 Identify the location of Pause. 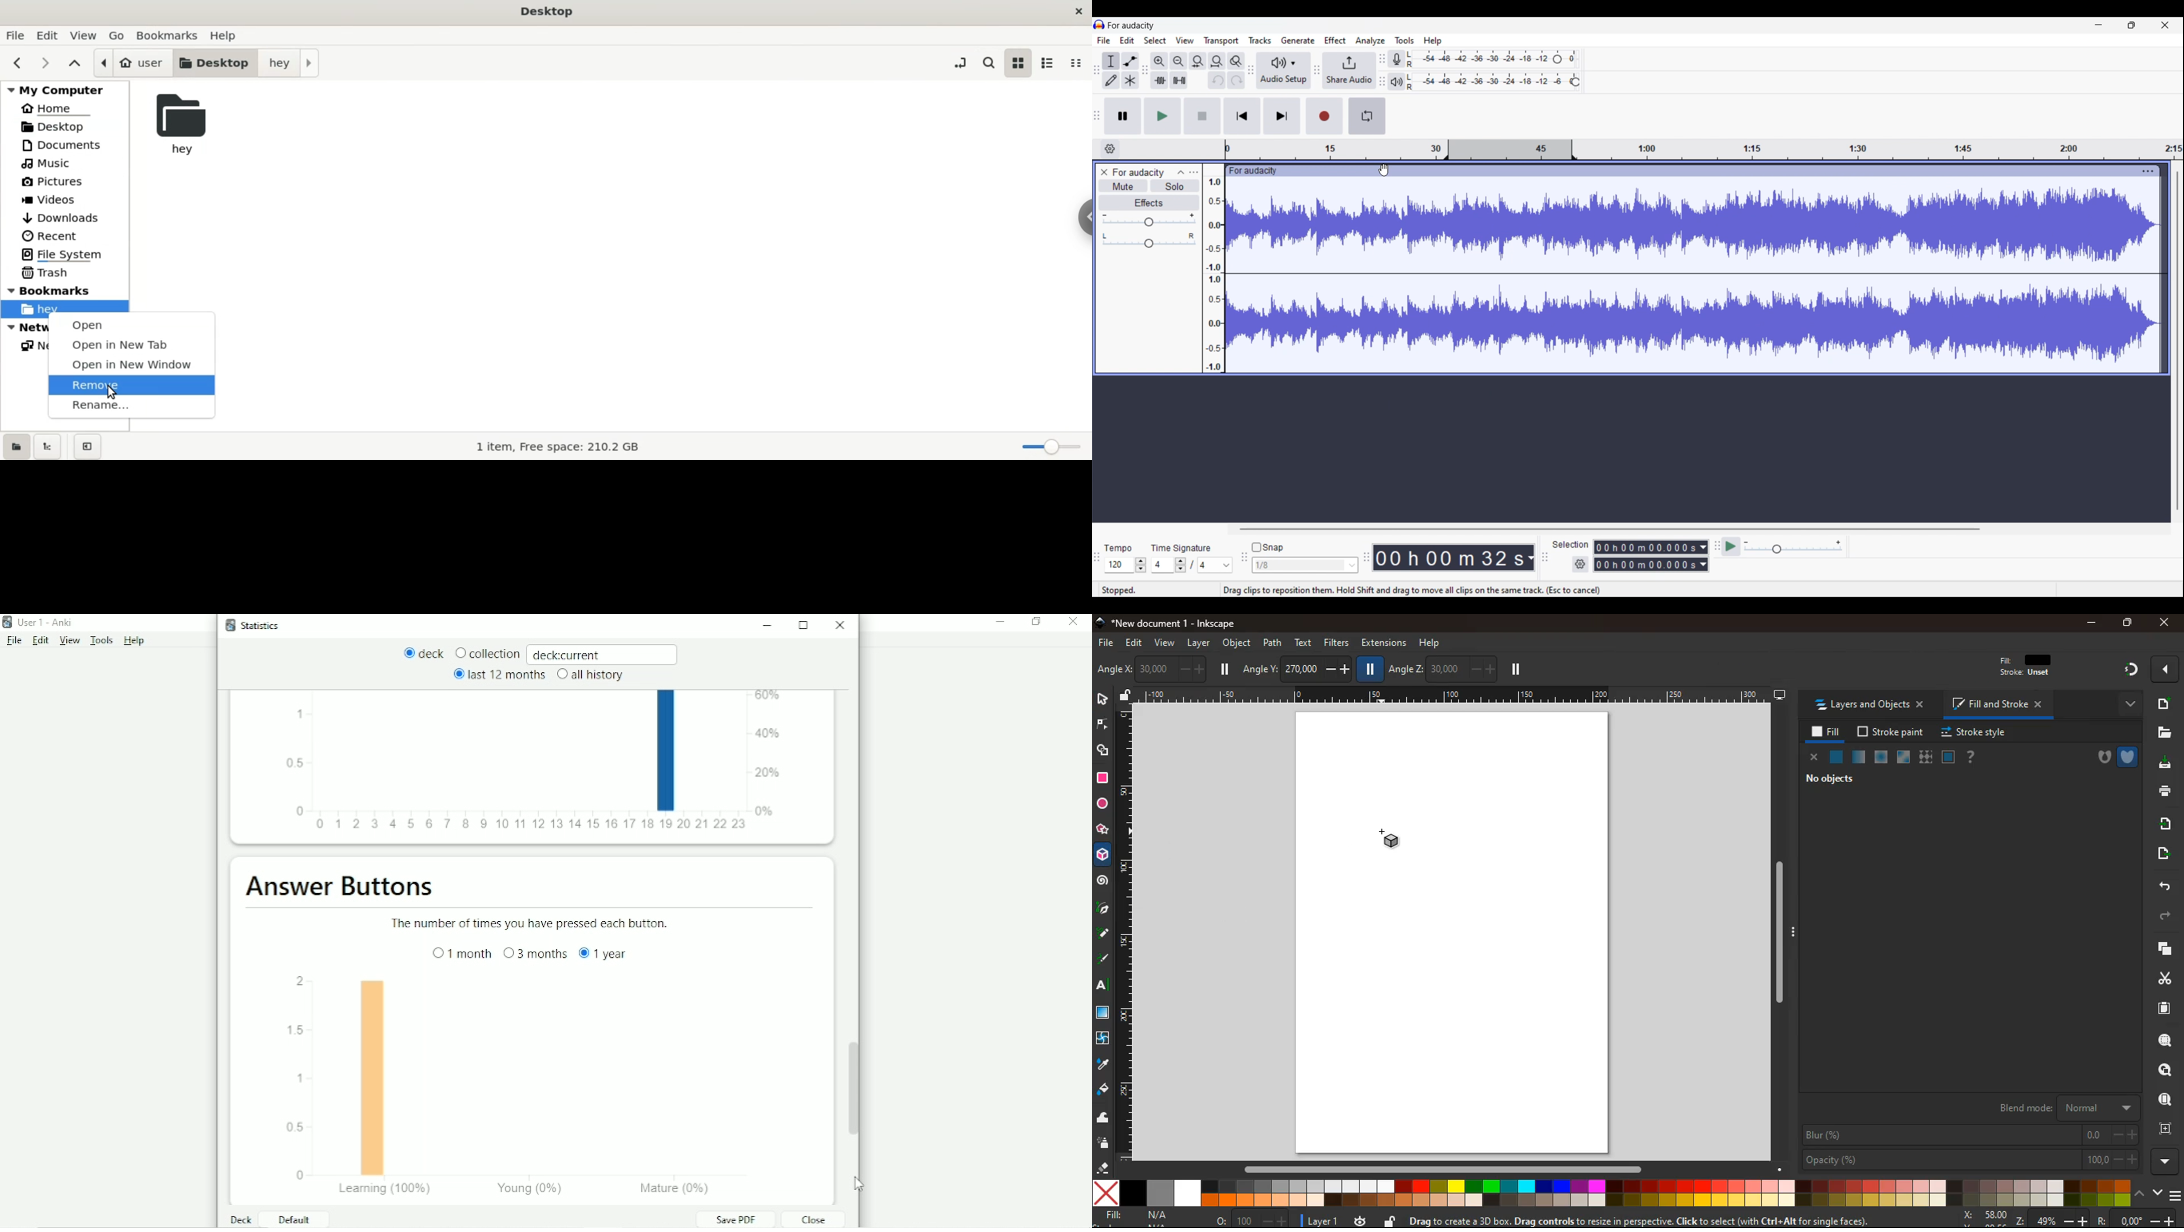
(1123, 116).